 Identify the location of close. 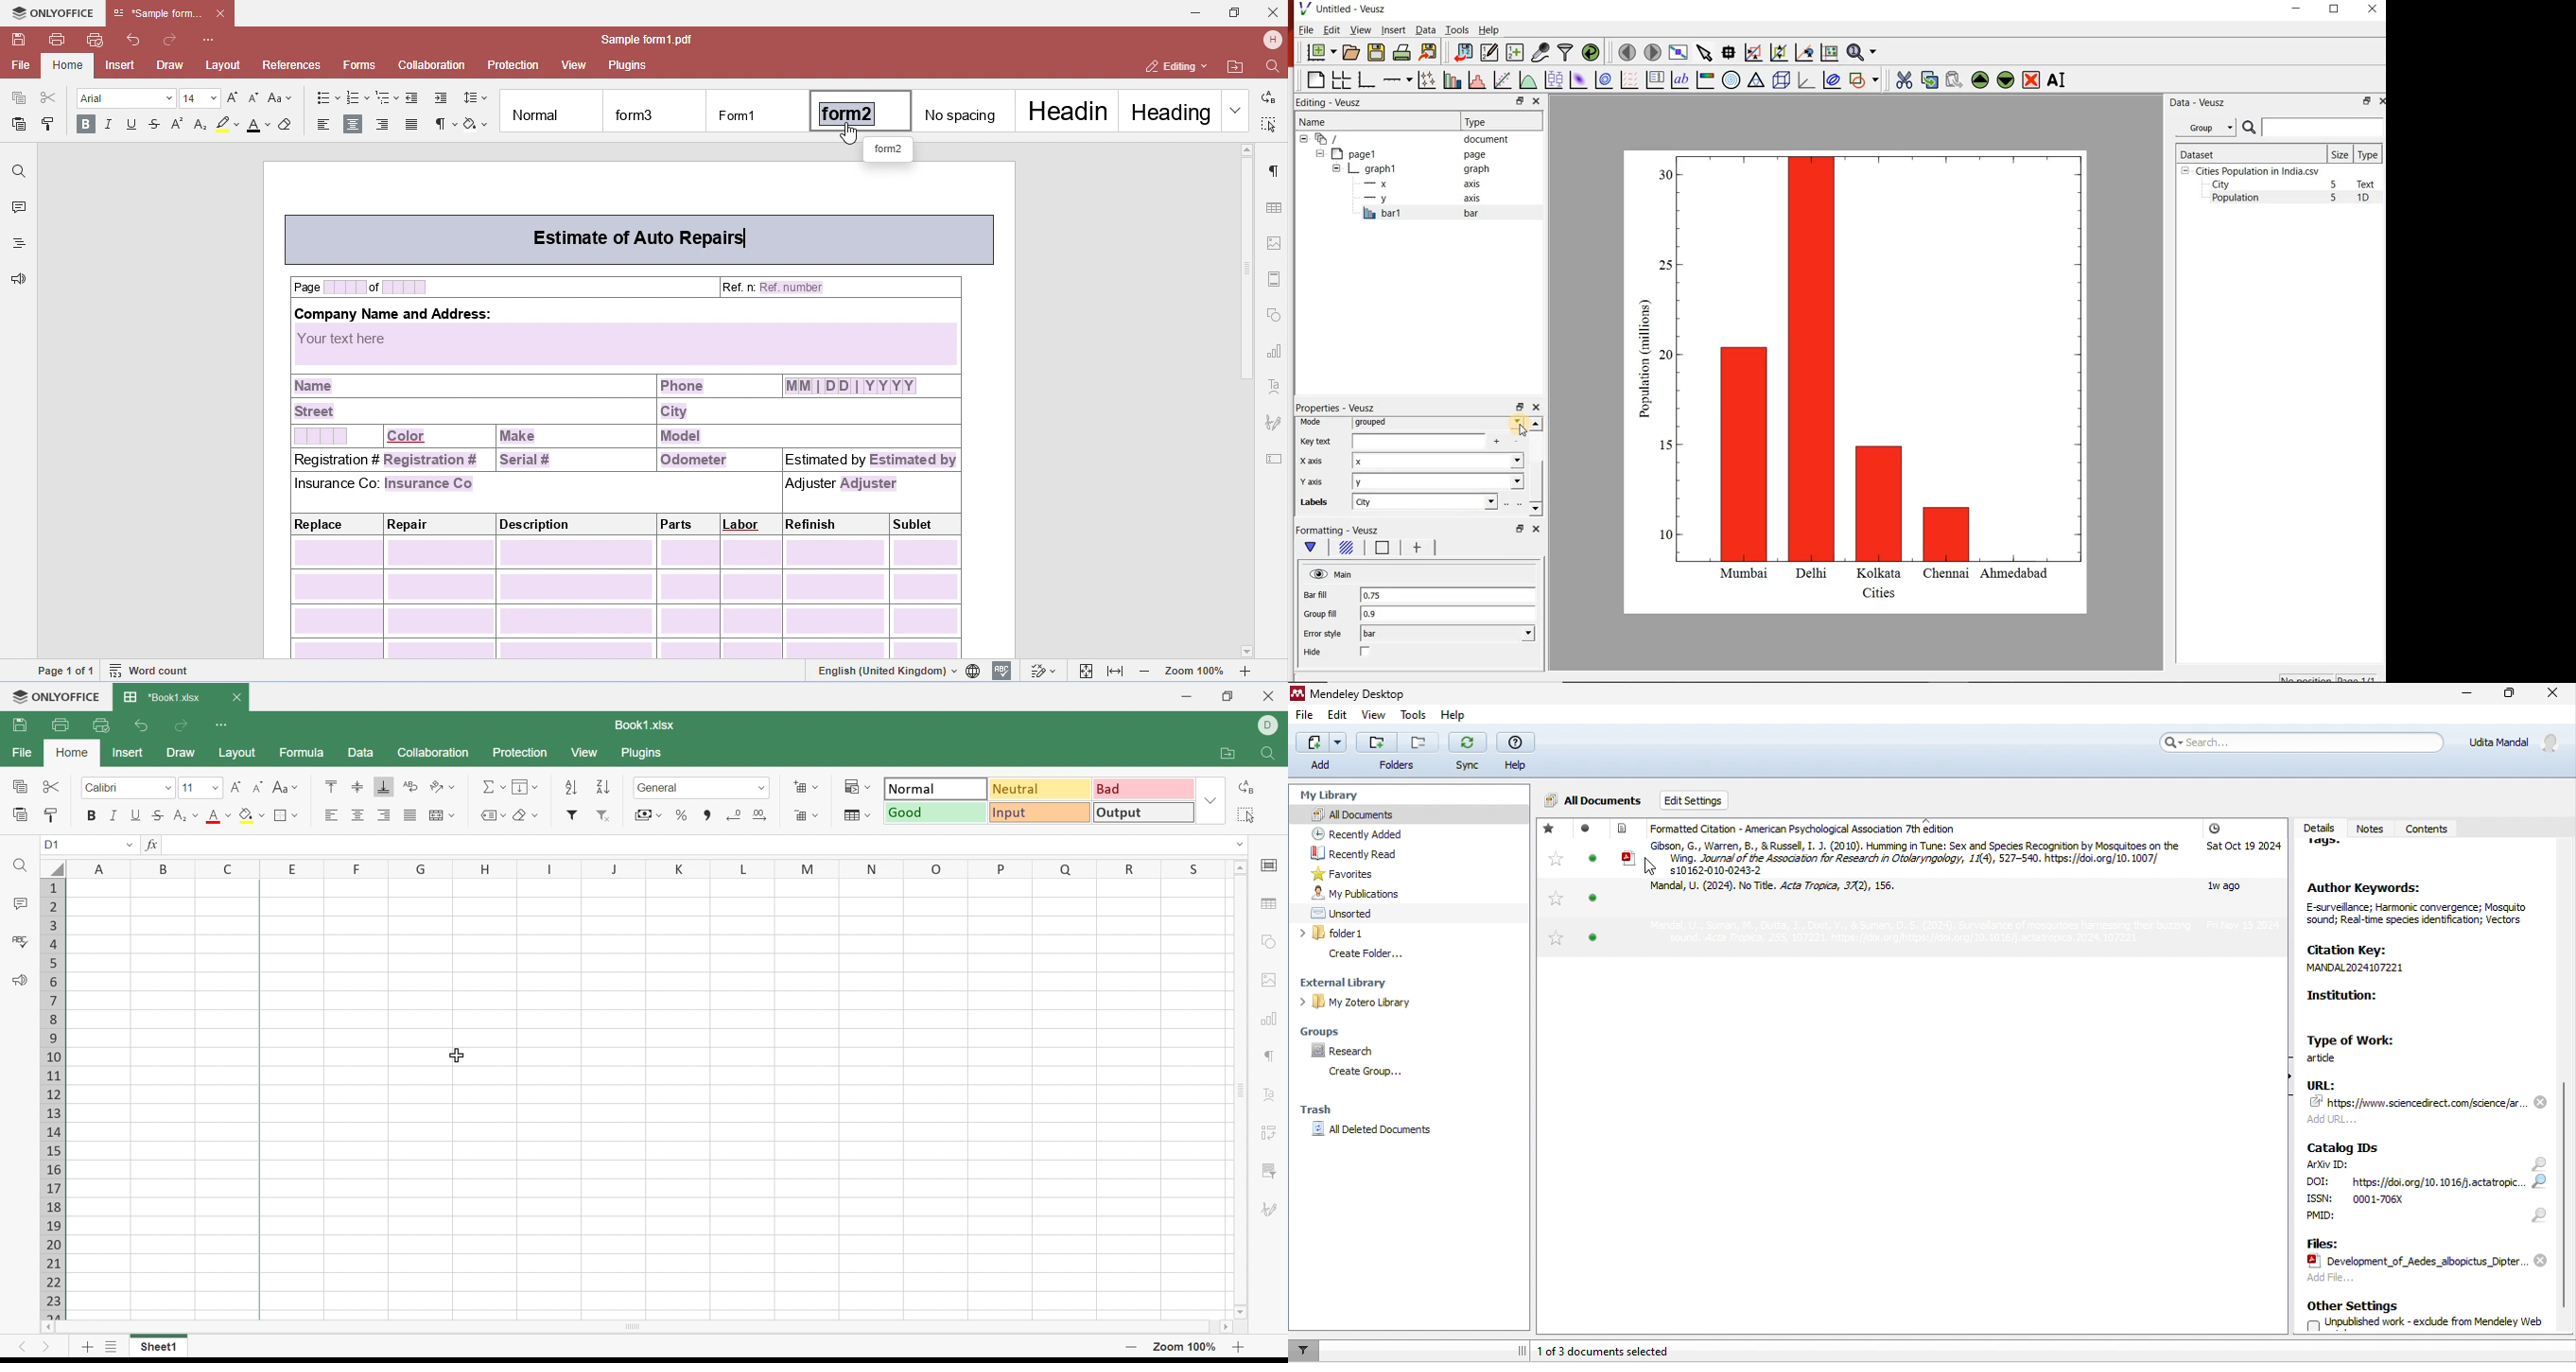
(237, 699).